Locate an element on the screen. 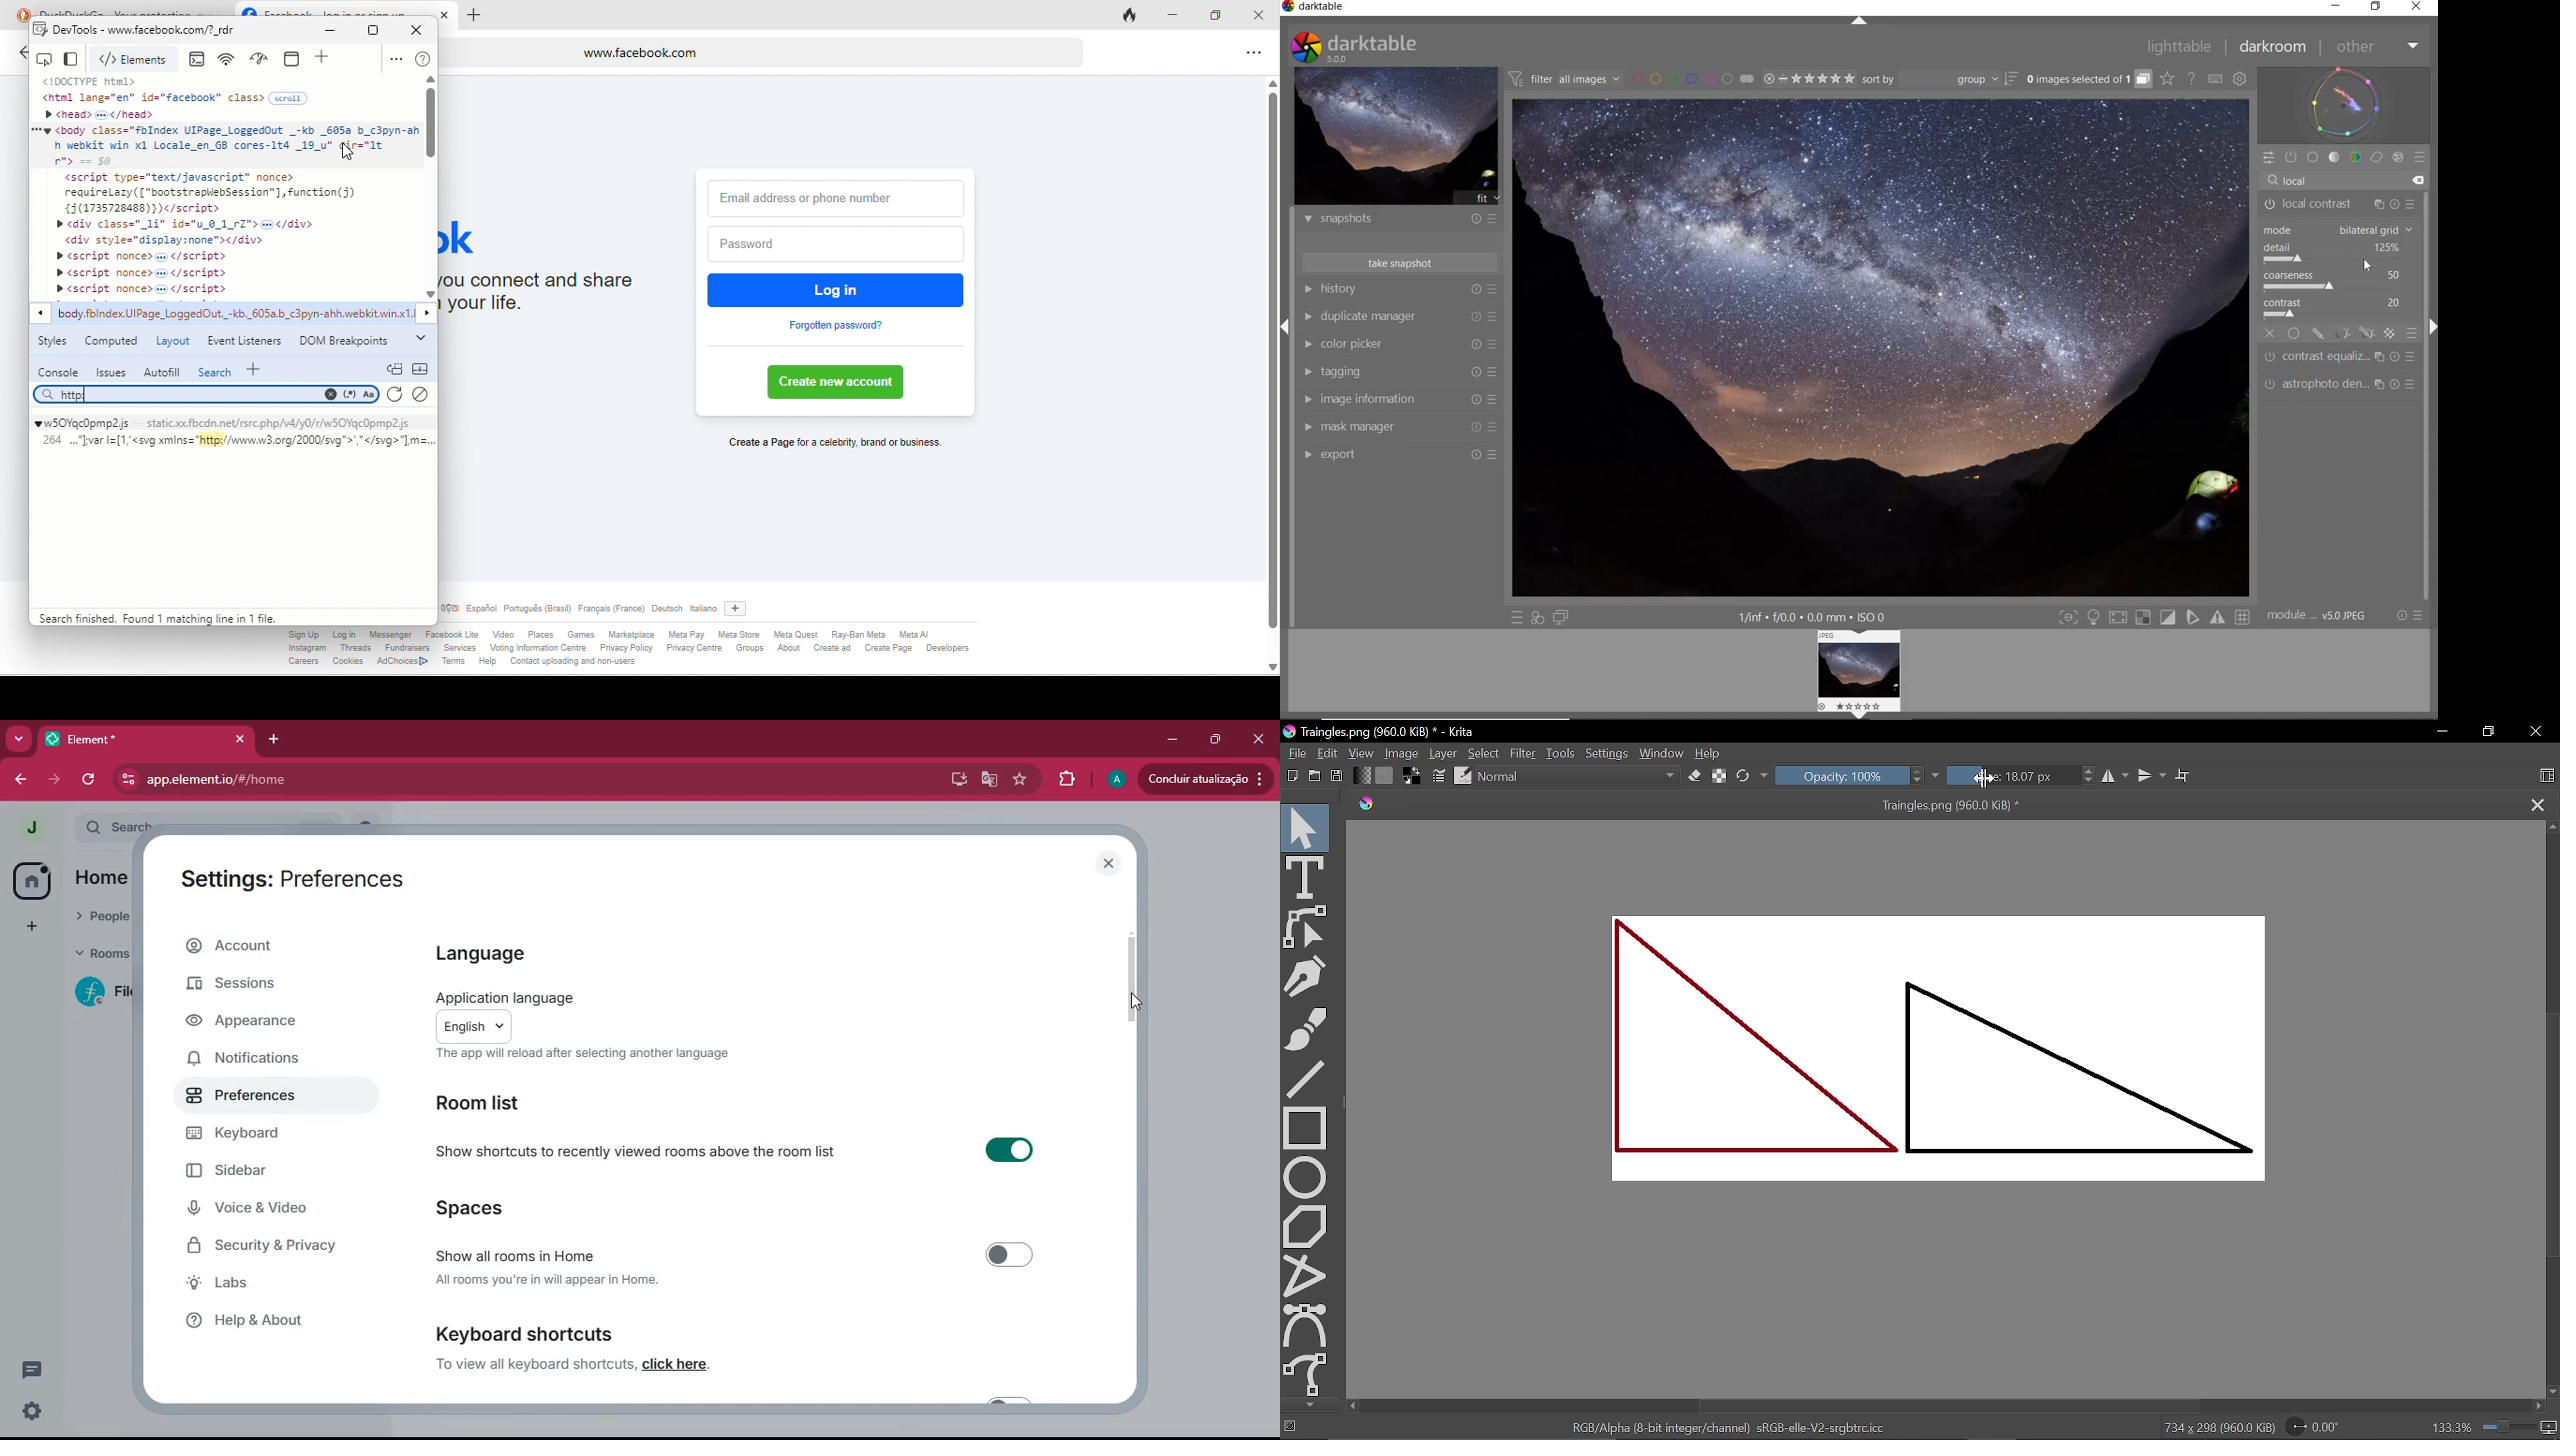 This screenshot has height=1456, width=2576. performance is located at coordinates (263, 59).